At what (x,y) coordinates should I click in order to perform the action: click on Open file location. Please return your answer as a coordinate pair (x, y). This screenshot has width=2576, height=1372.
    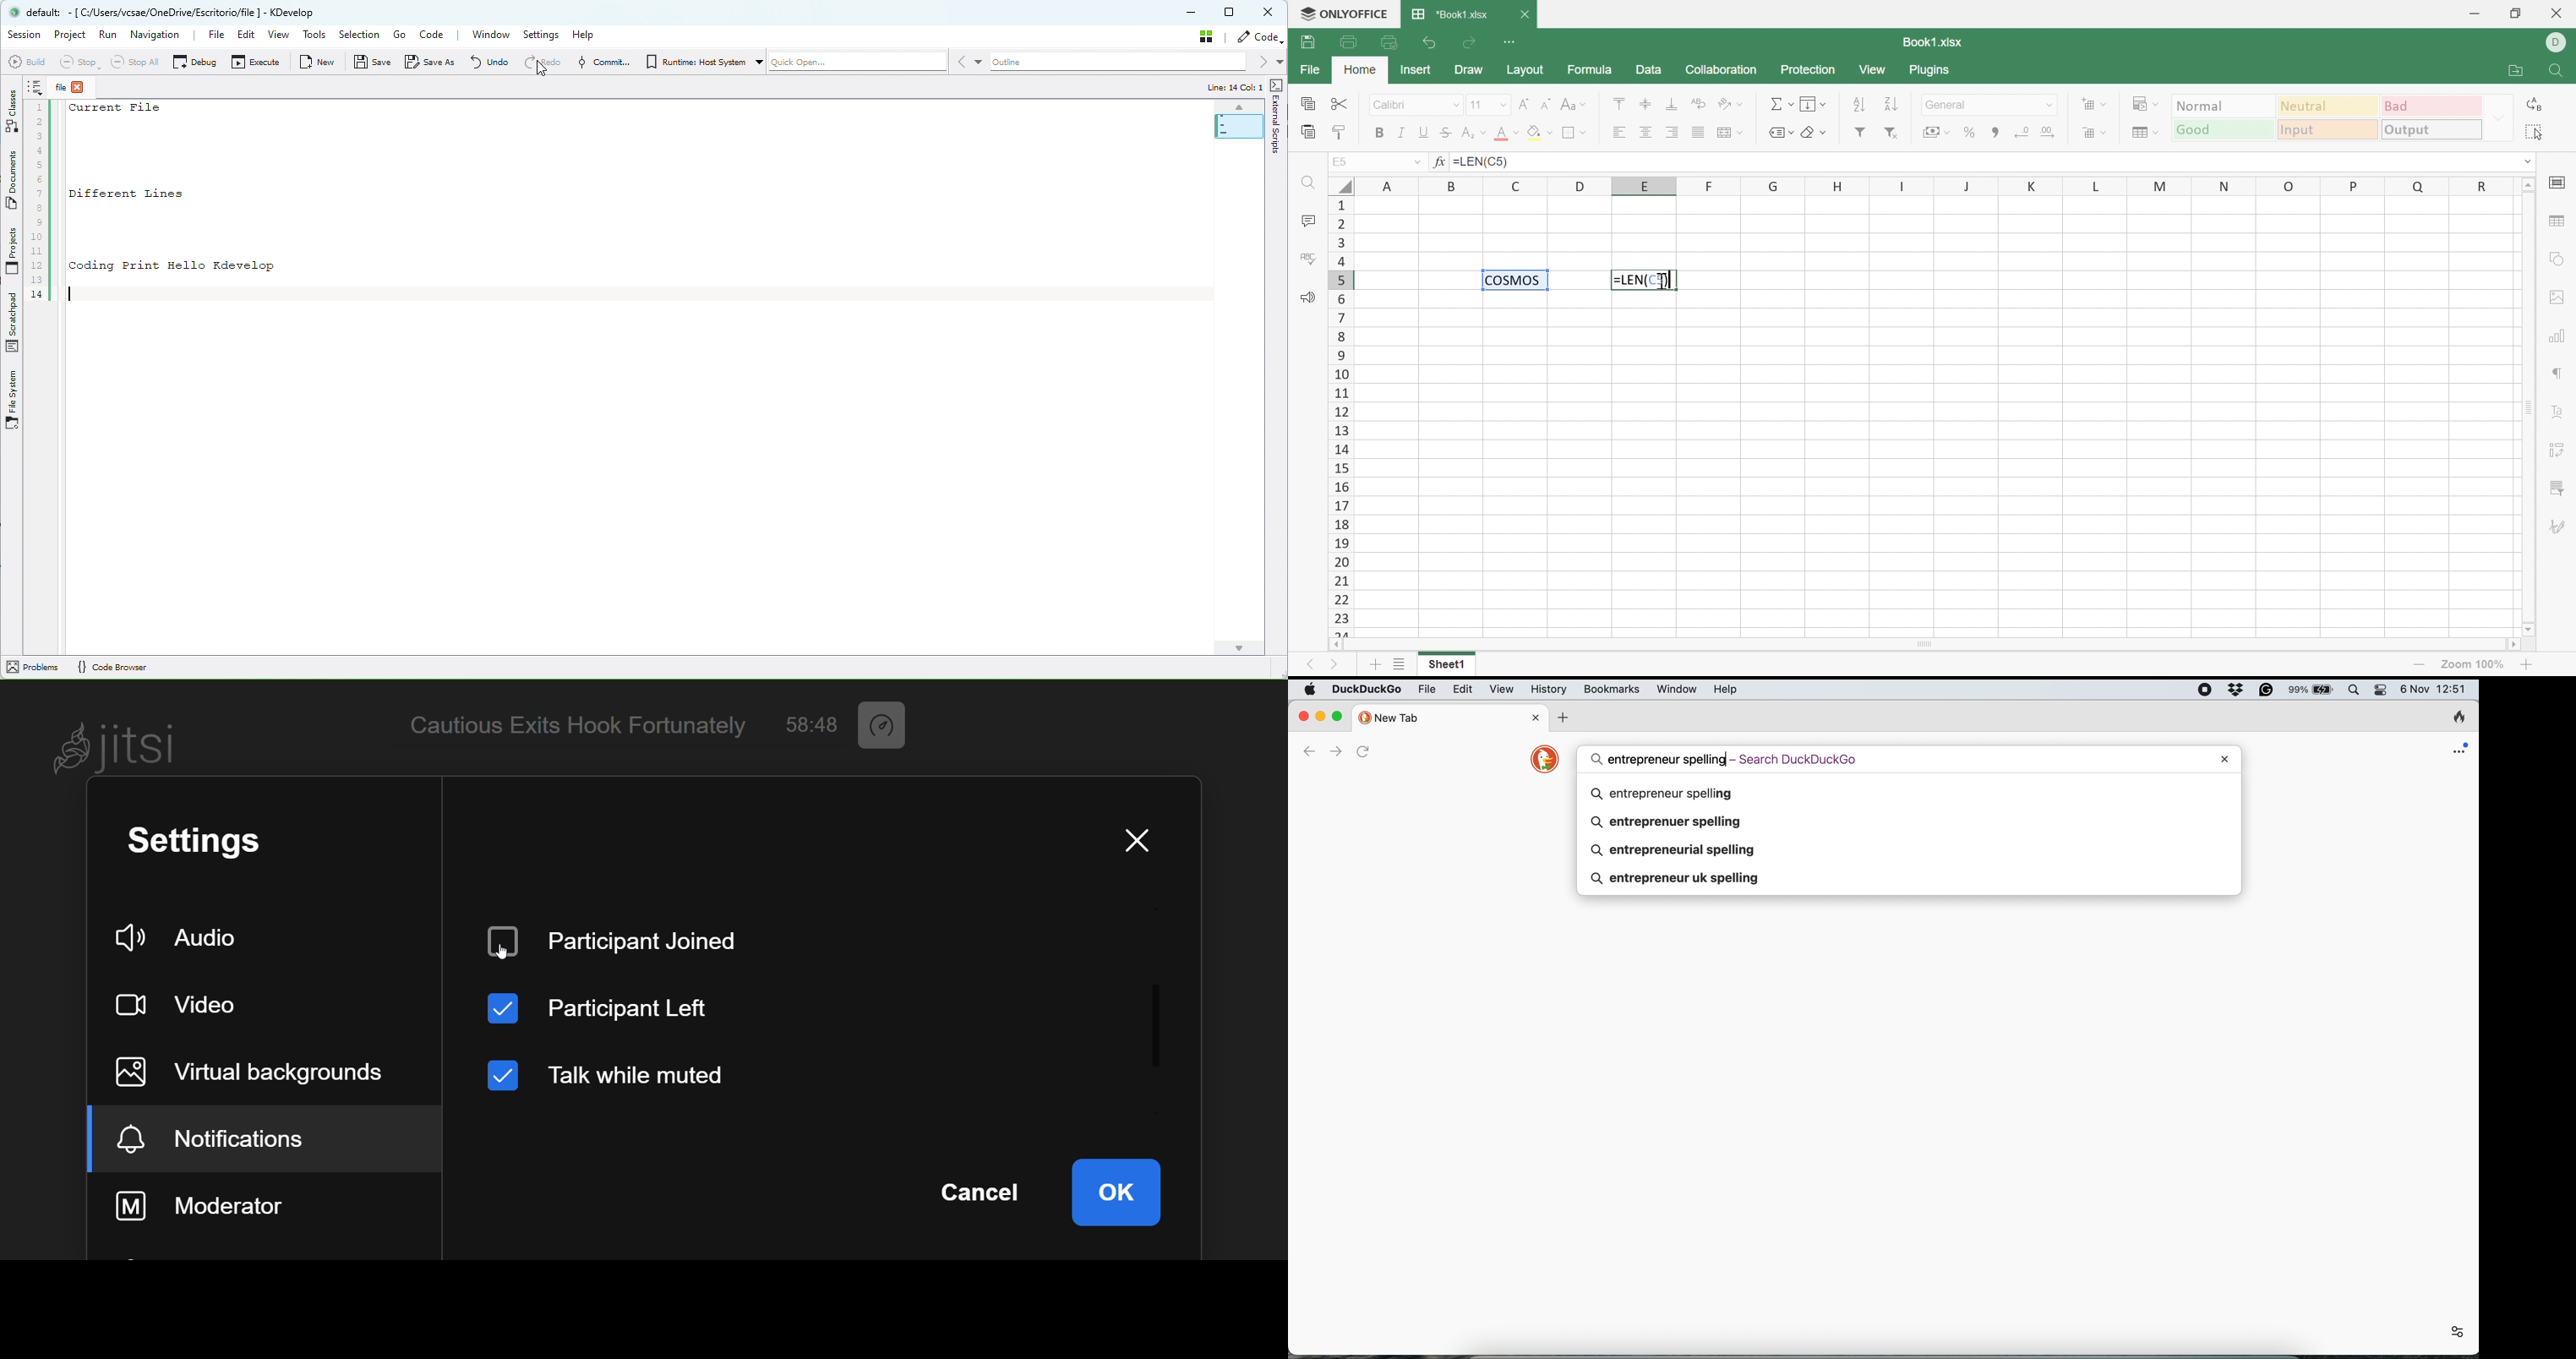
    Looking at the image, I should click on (2516, 71).